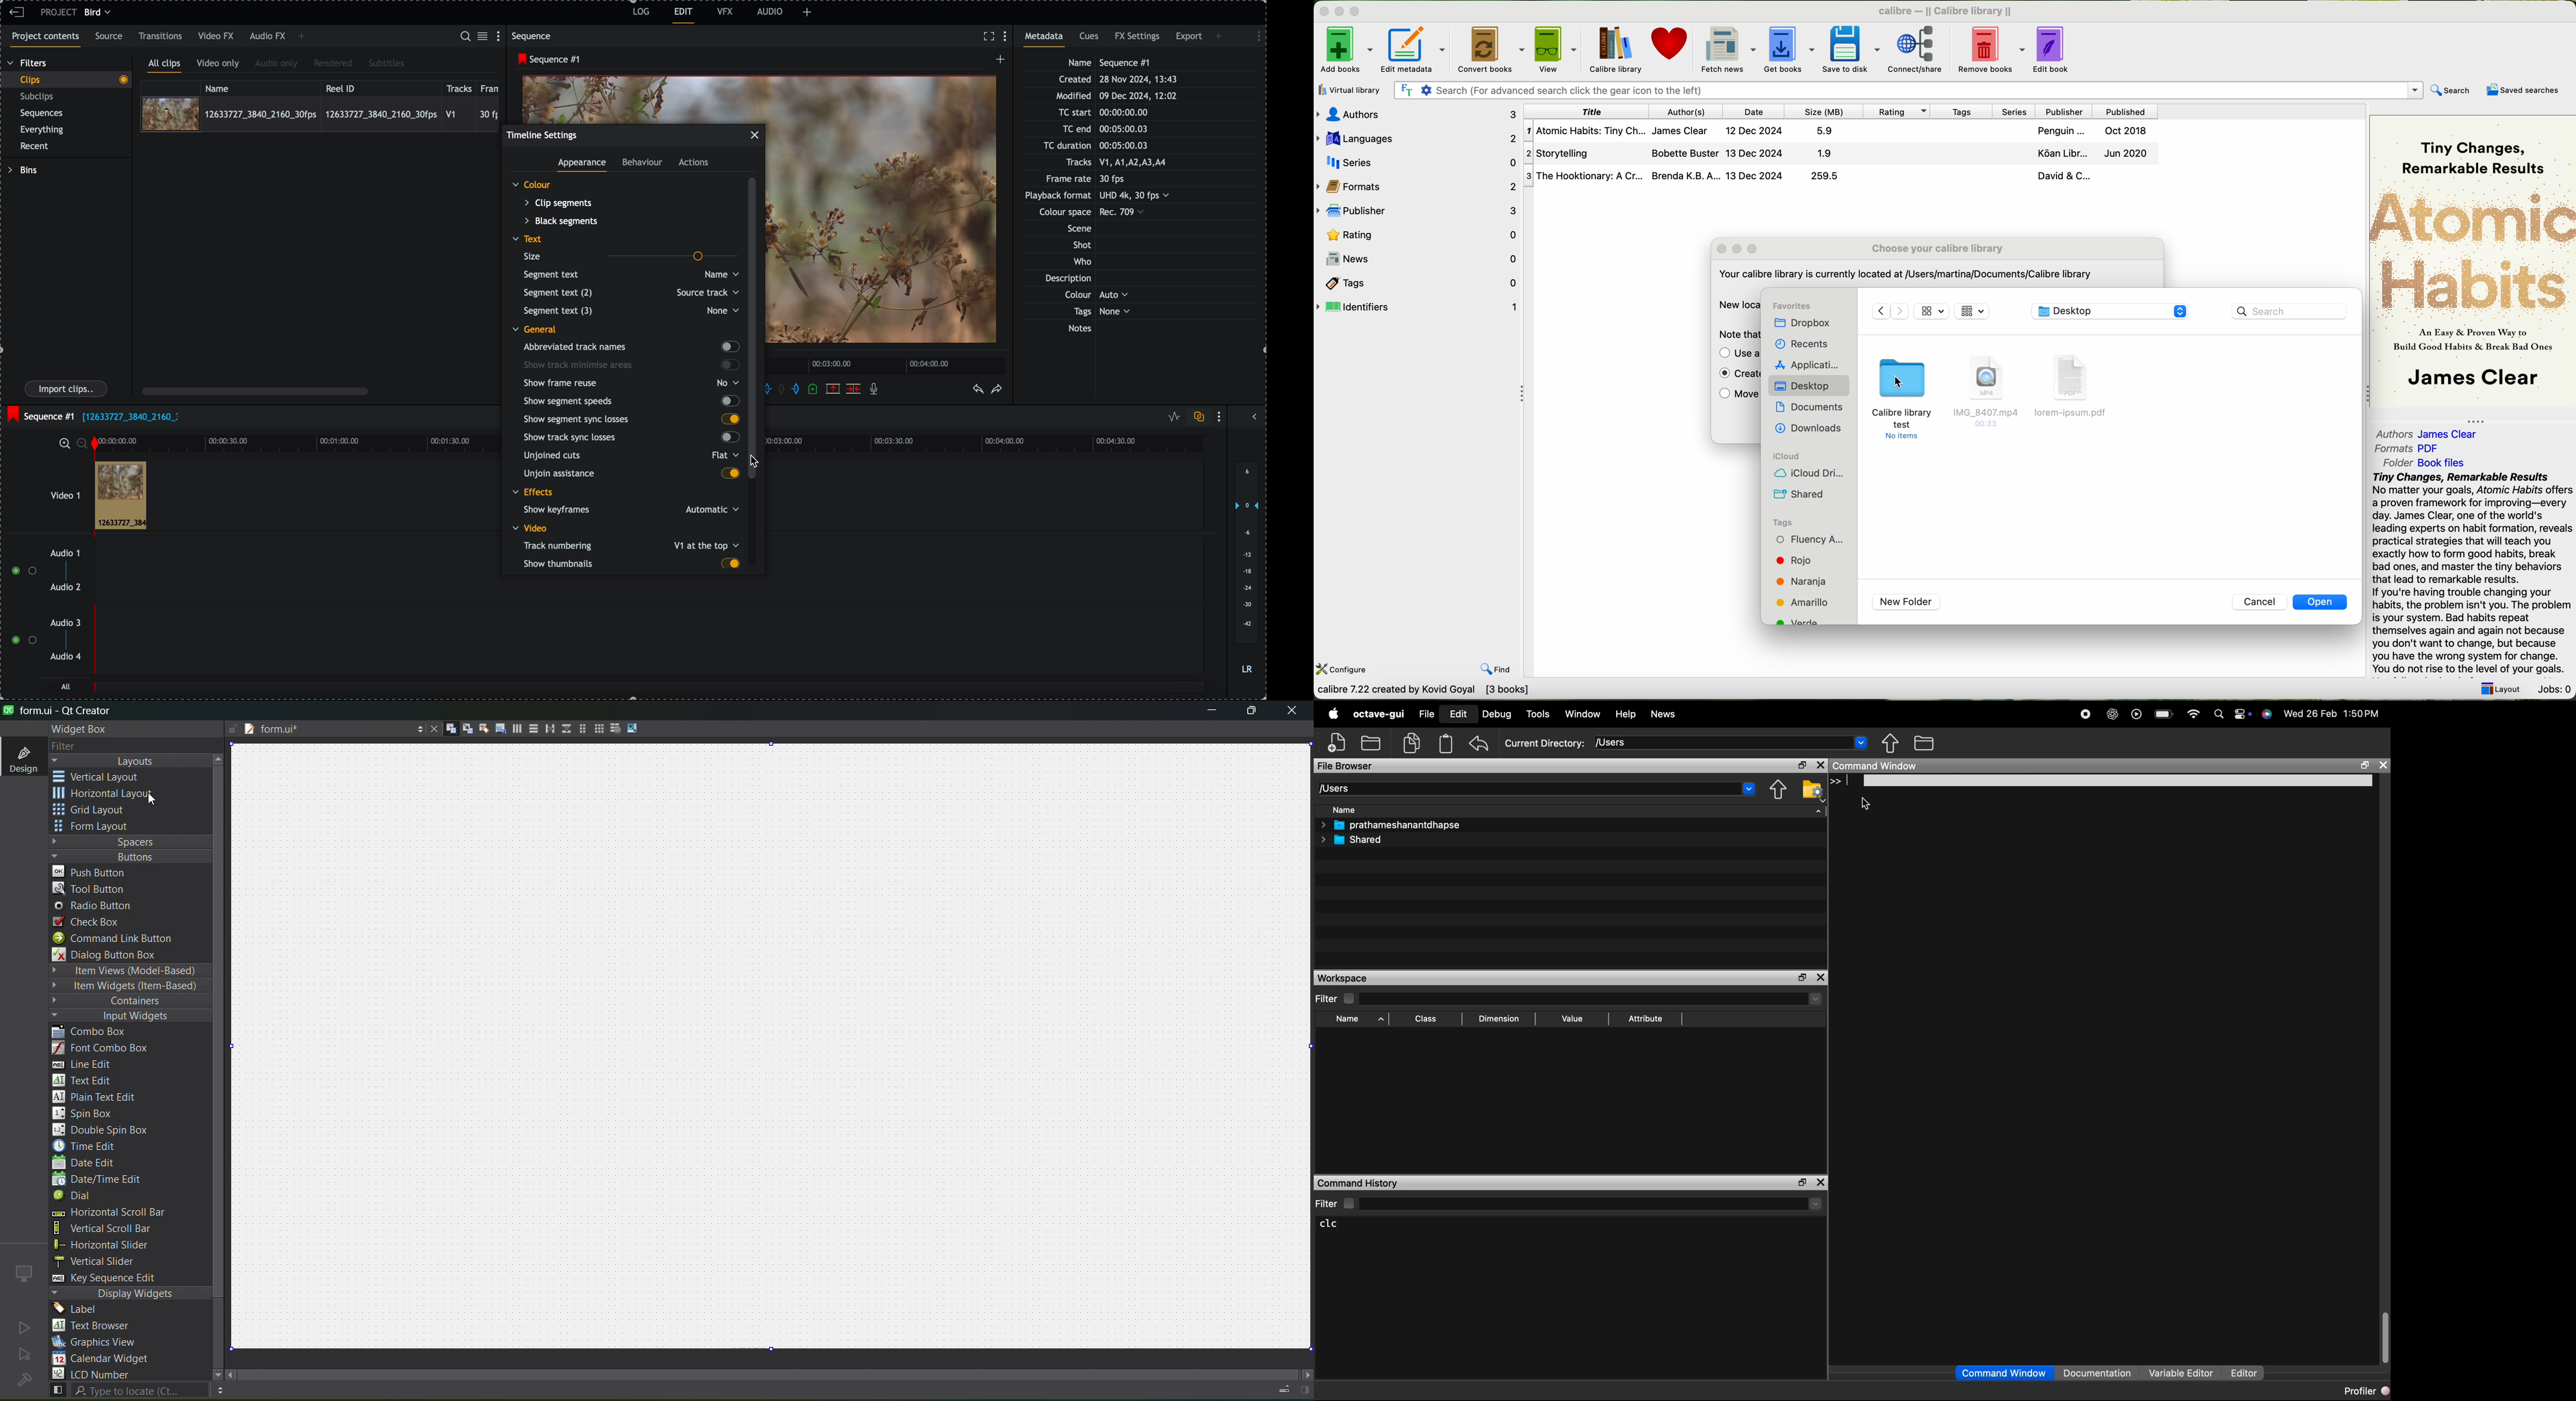 Image resolution: width=2576 pixels, height=1428 pixels. I want to click on | Fr ¢ Search (For advanced search click the gear icon to the left), so click(1905, 89).